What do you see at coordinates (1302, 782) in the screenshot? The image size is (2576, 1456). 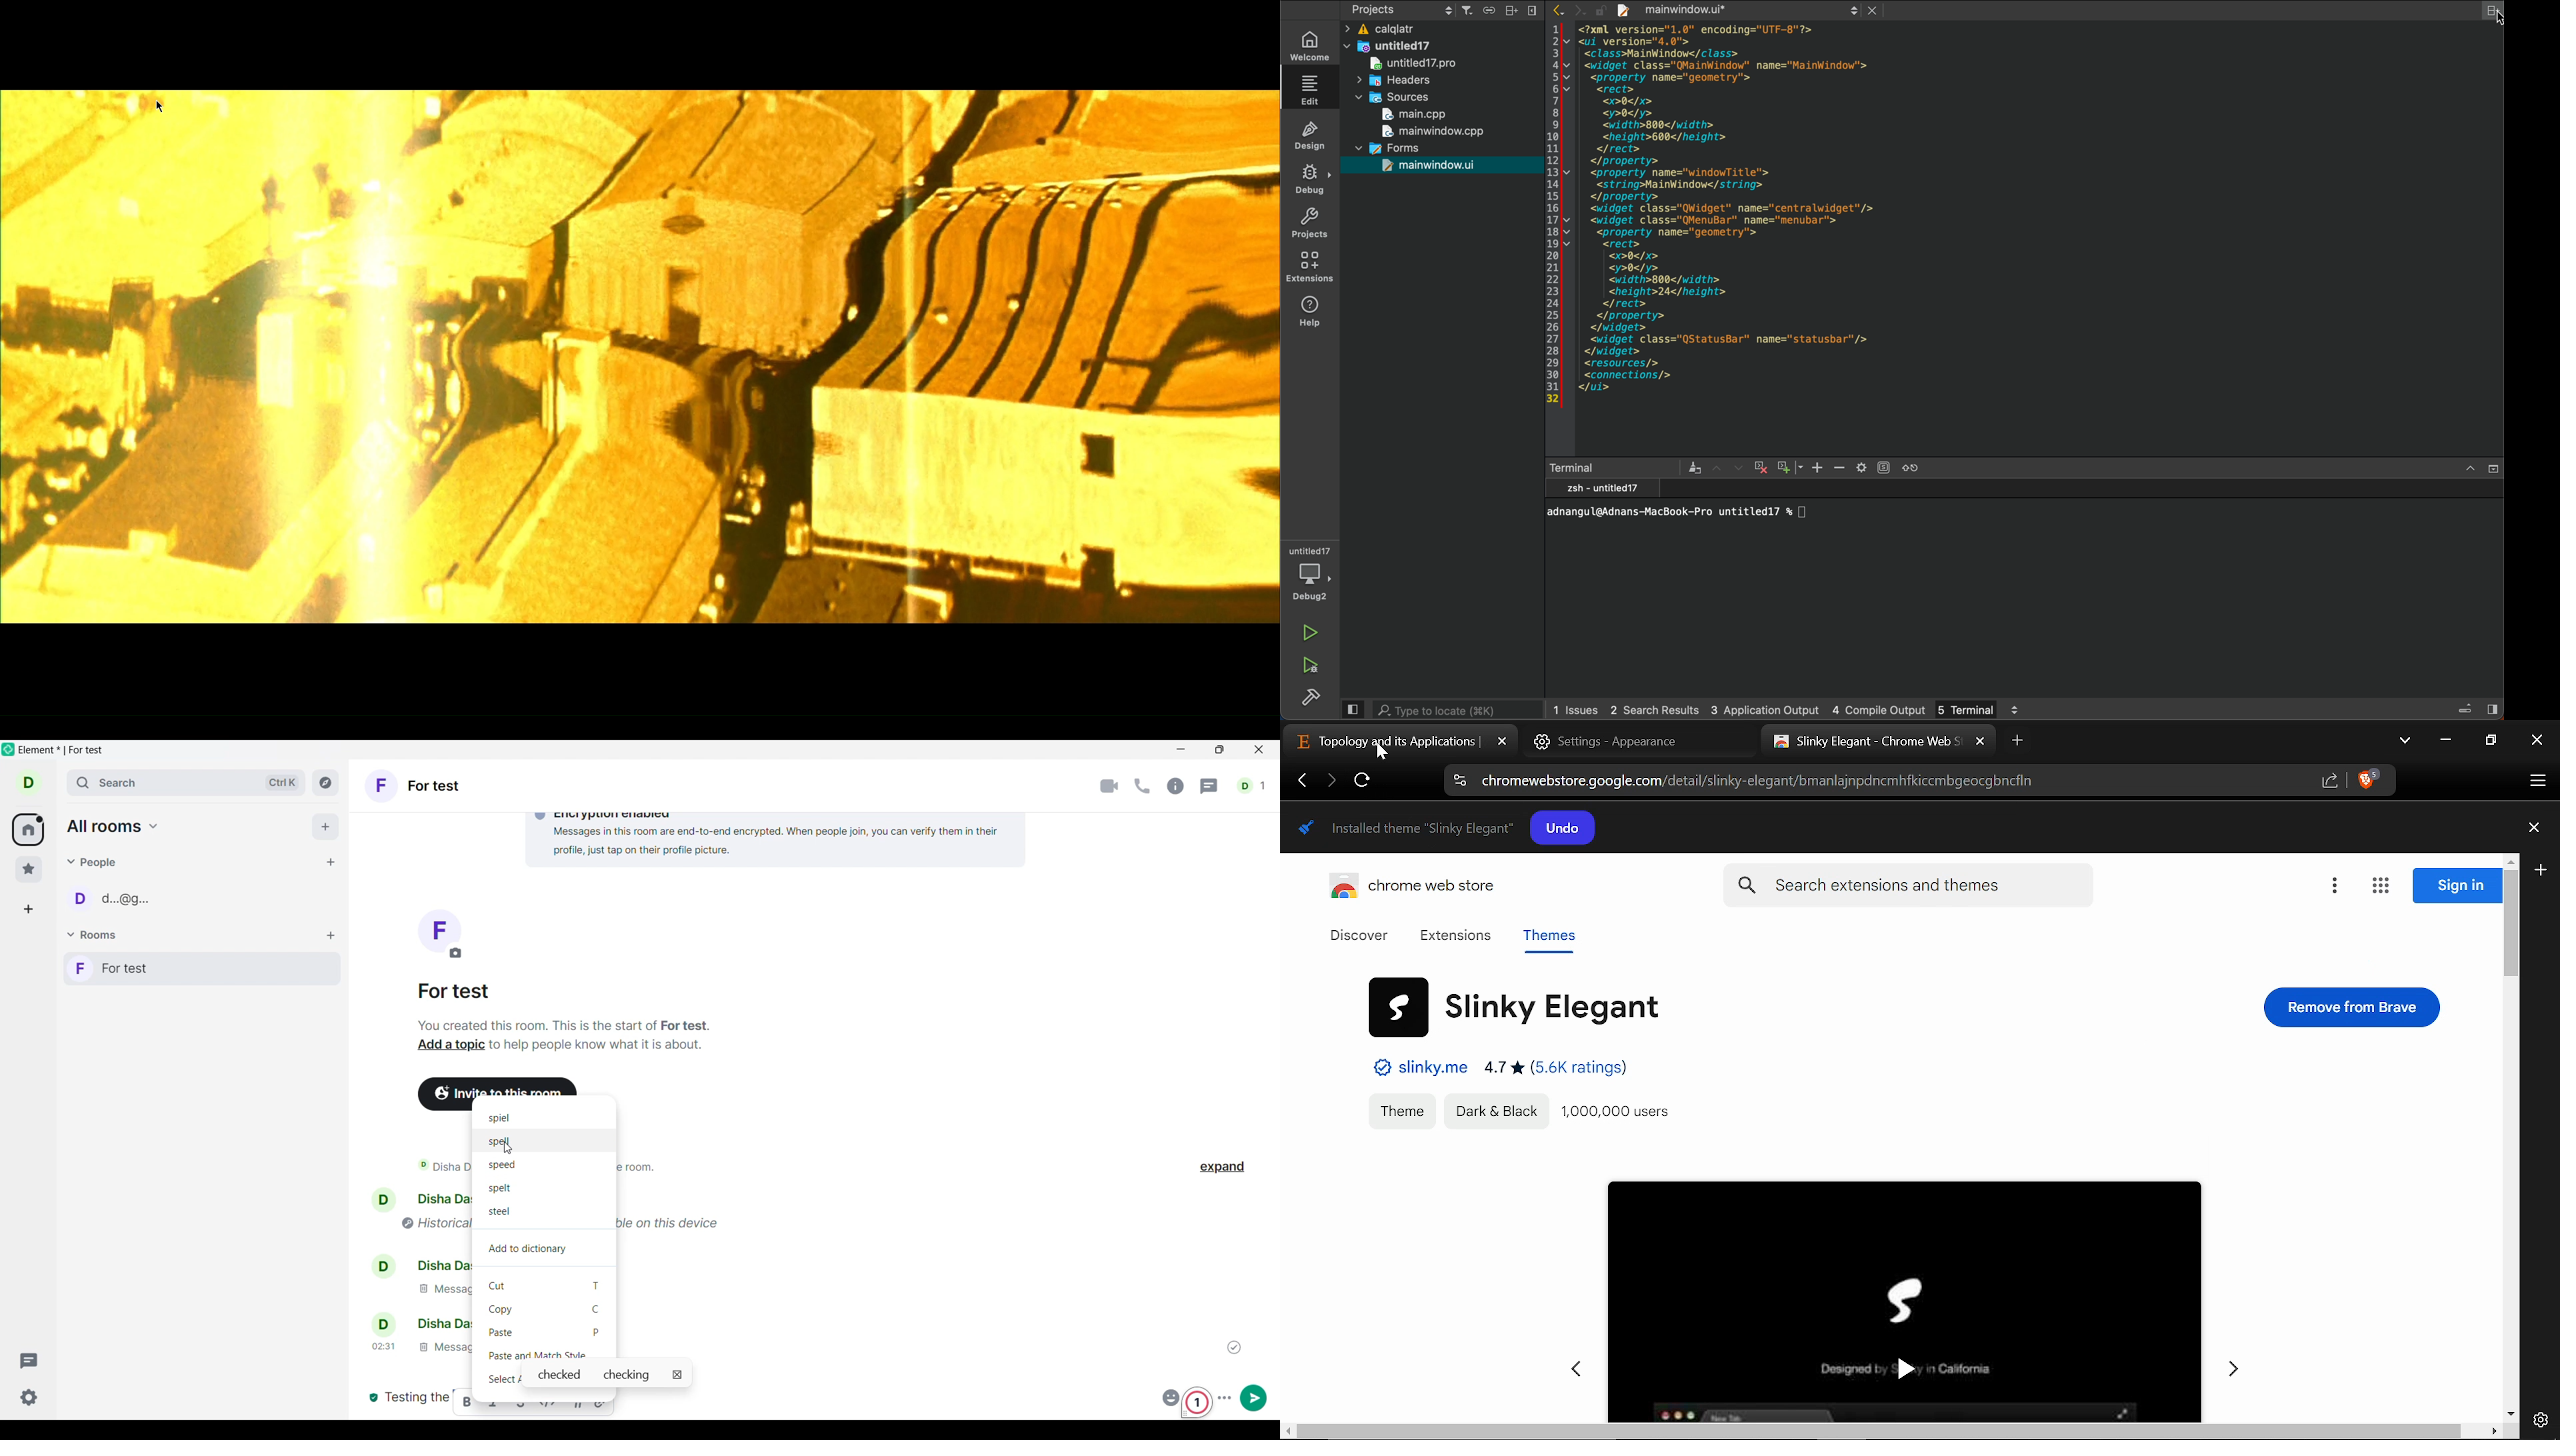 I see `Previous page` at bounding box center [1302, 782].